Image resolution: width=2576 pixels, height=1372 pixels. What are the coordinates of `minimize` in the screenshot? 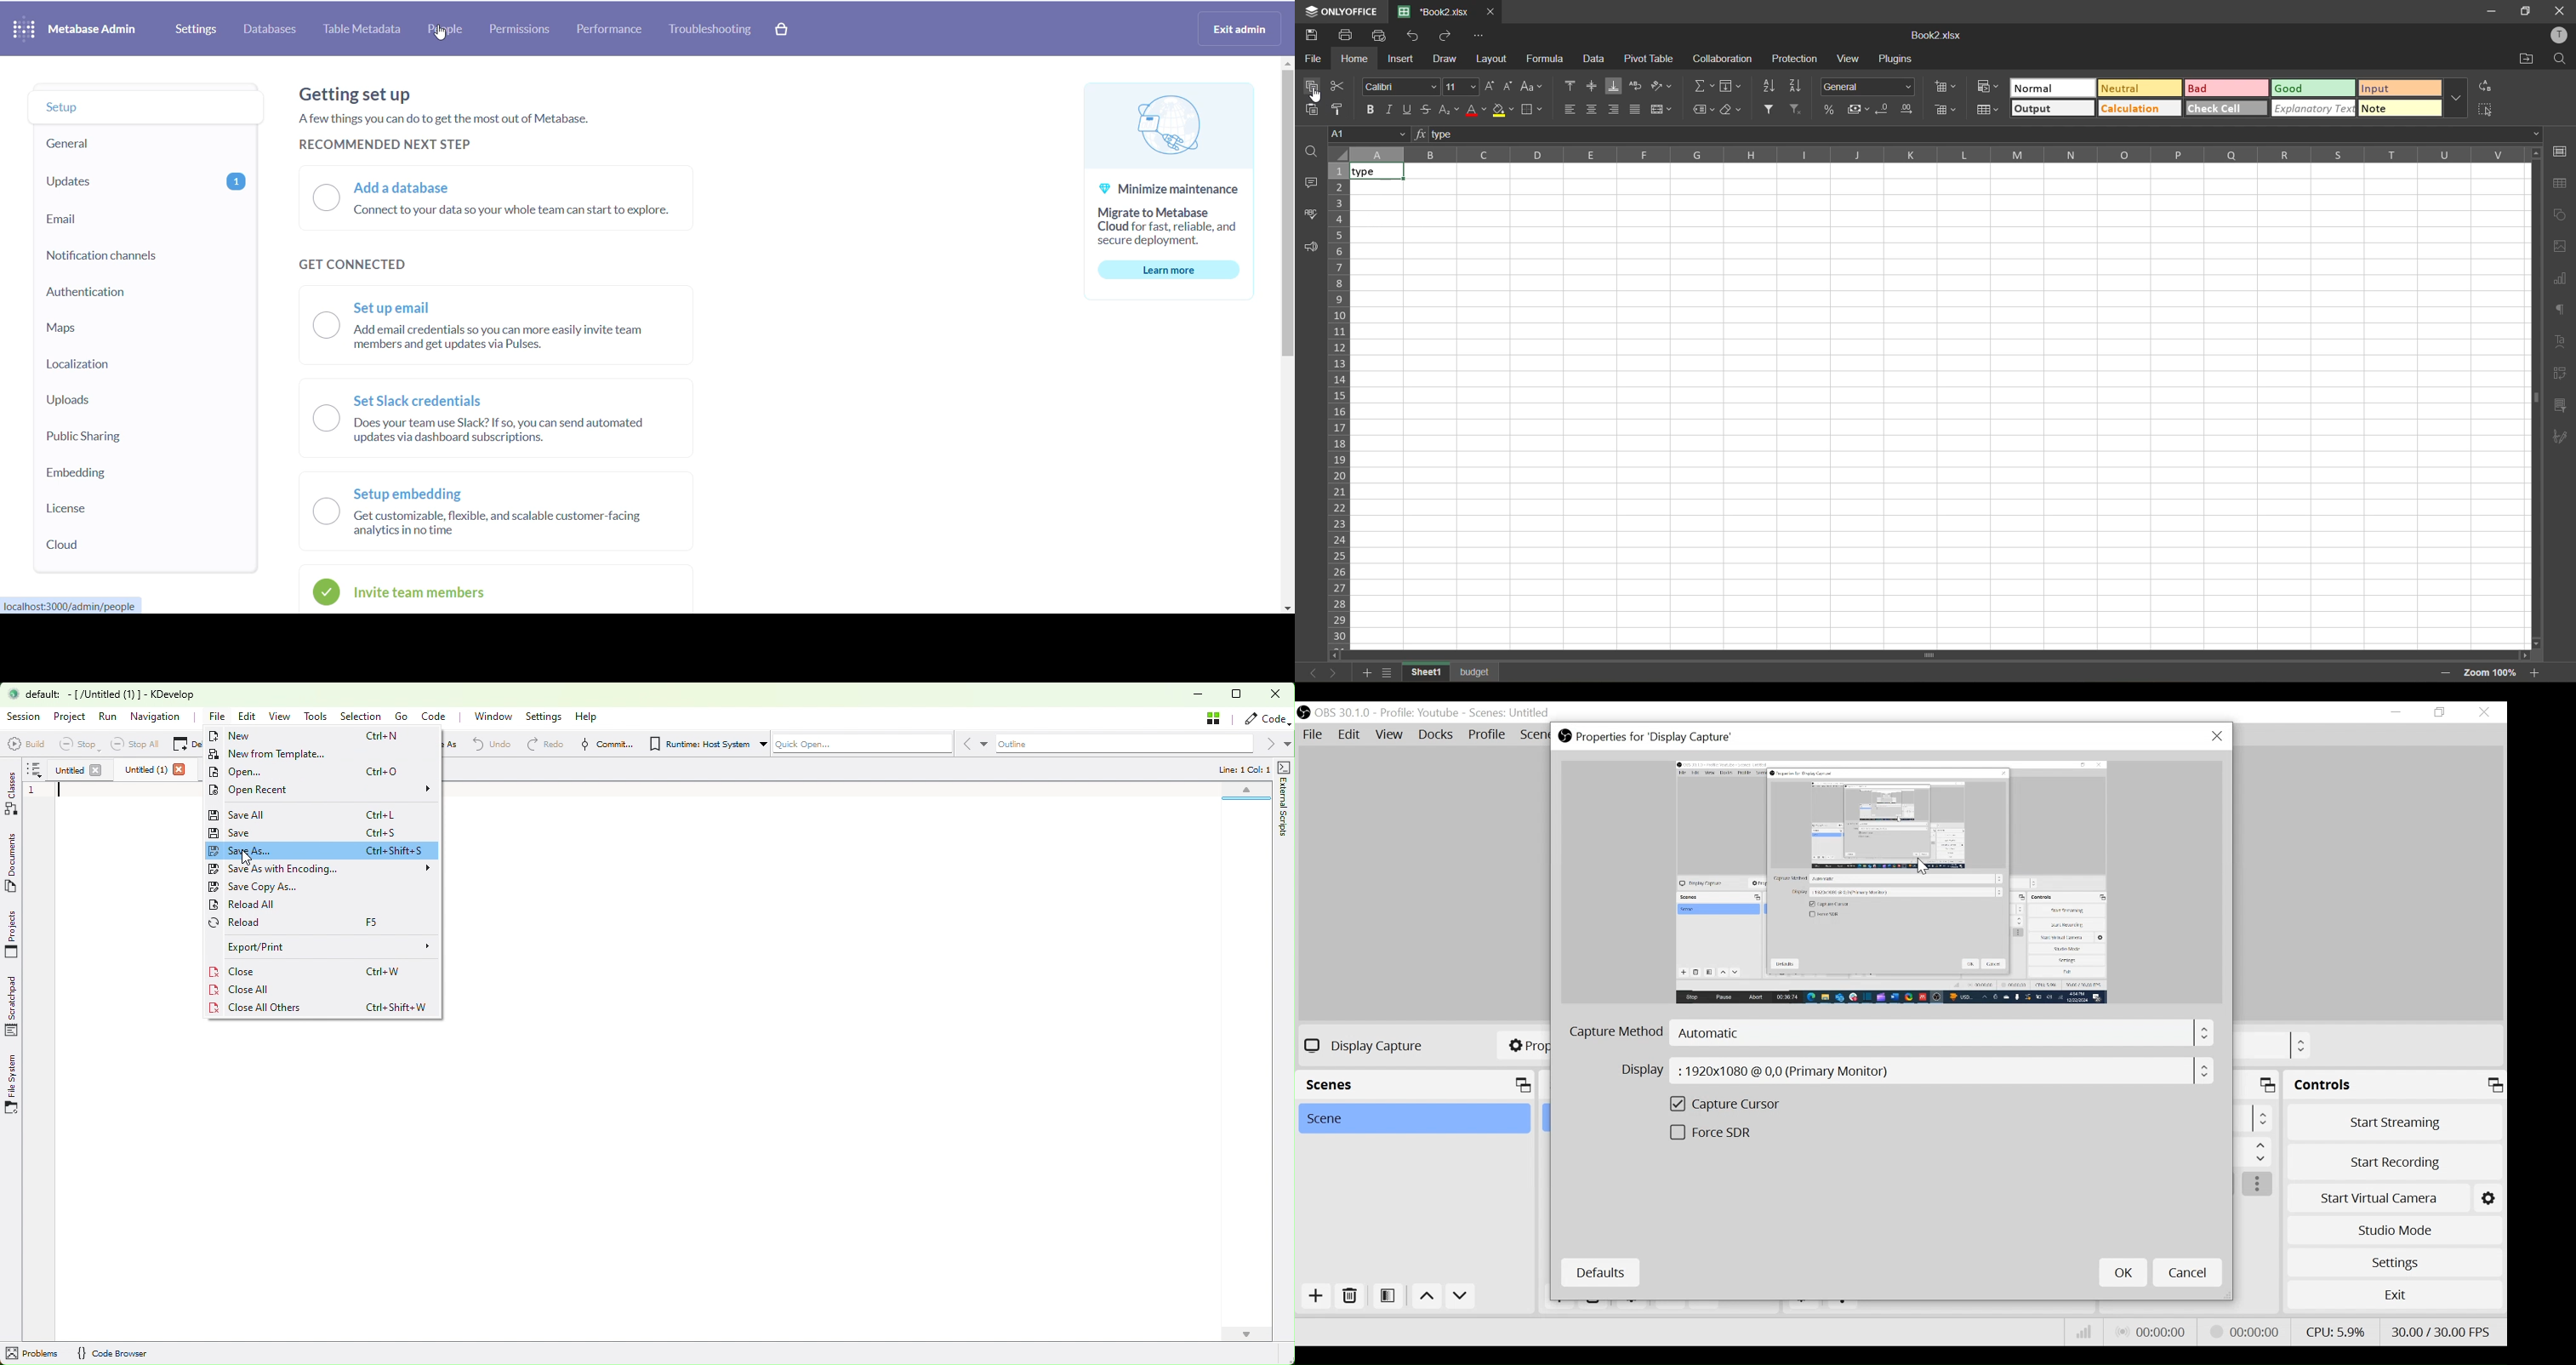 It's located at (2396, 712).